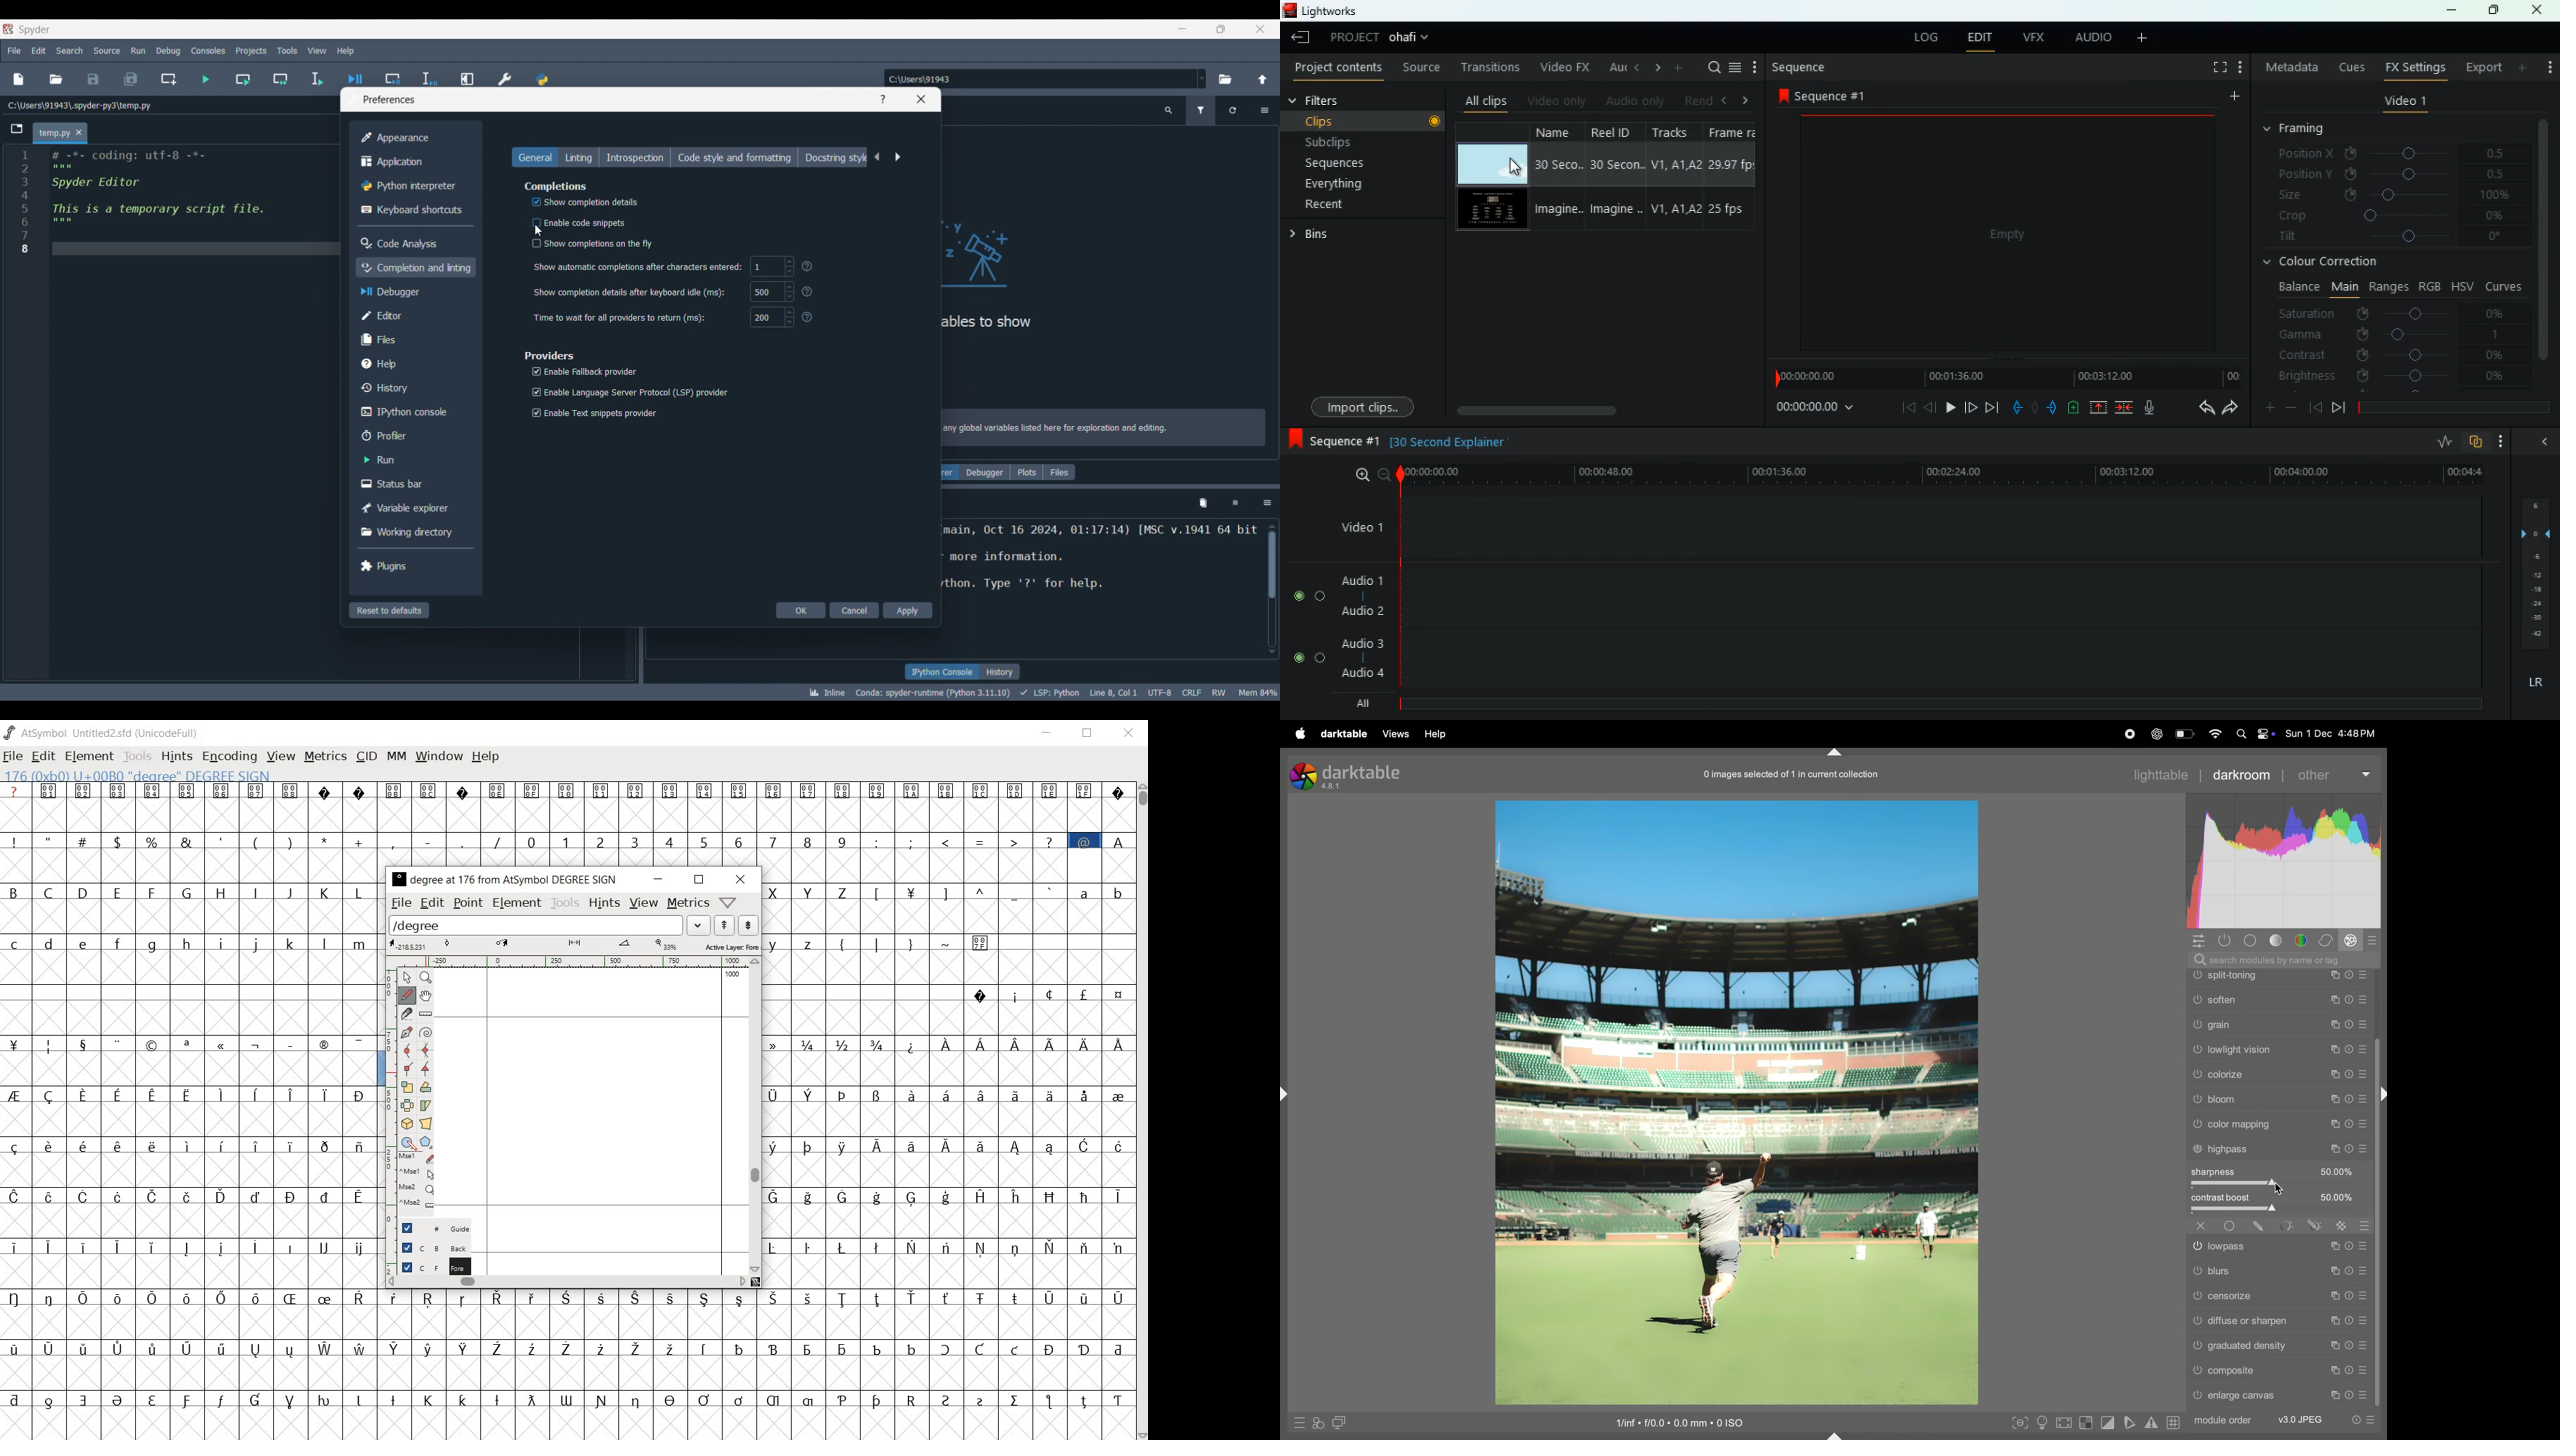  Describe the element at coordinates (2018, 1422) in the screenshot. I see `toggle peak focusing mode` at that location.